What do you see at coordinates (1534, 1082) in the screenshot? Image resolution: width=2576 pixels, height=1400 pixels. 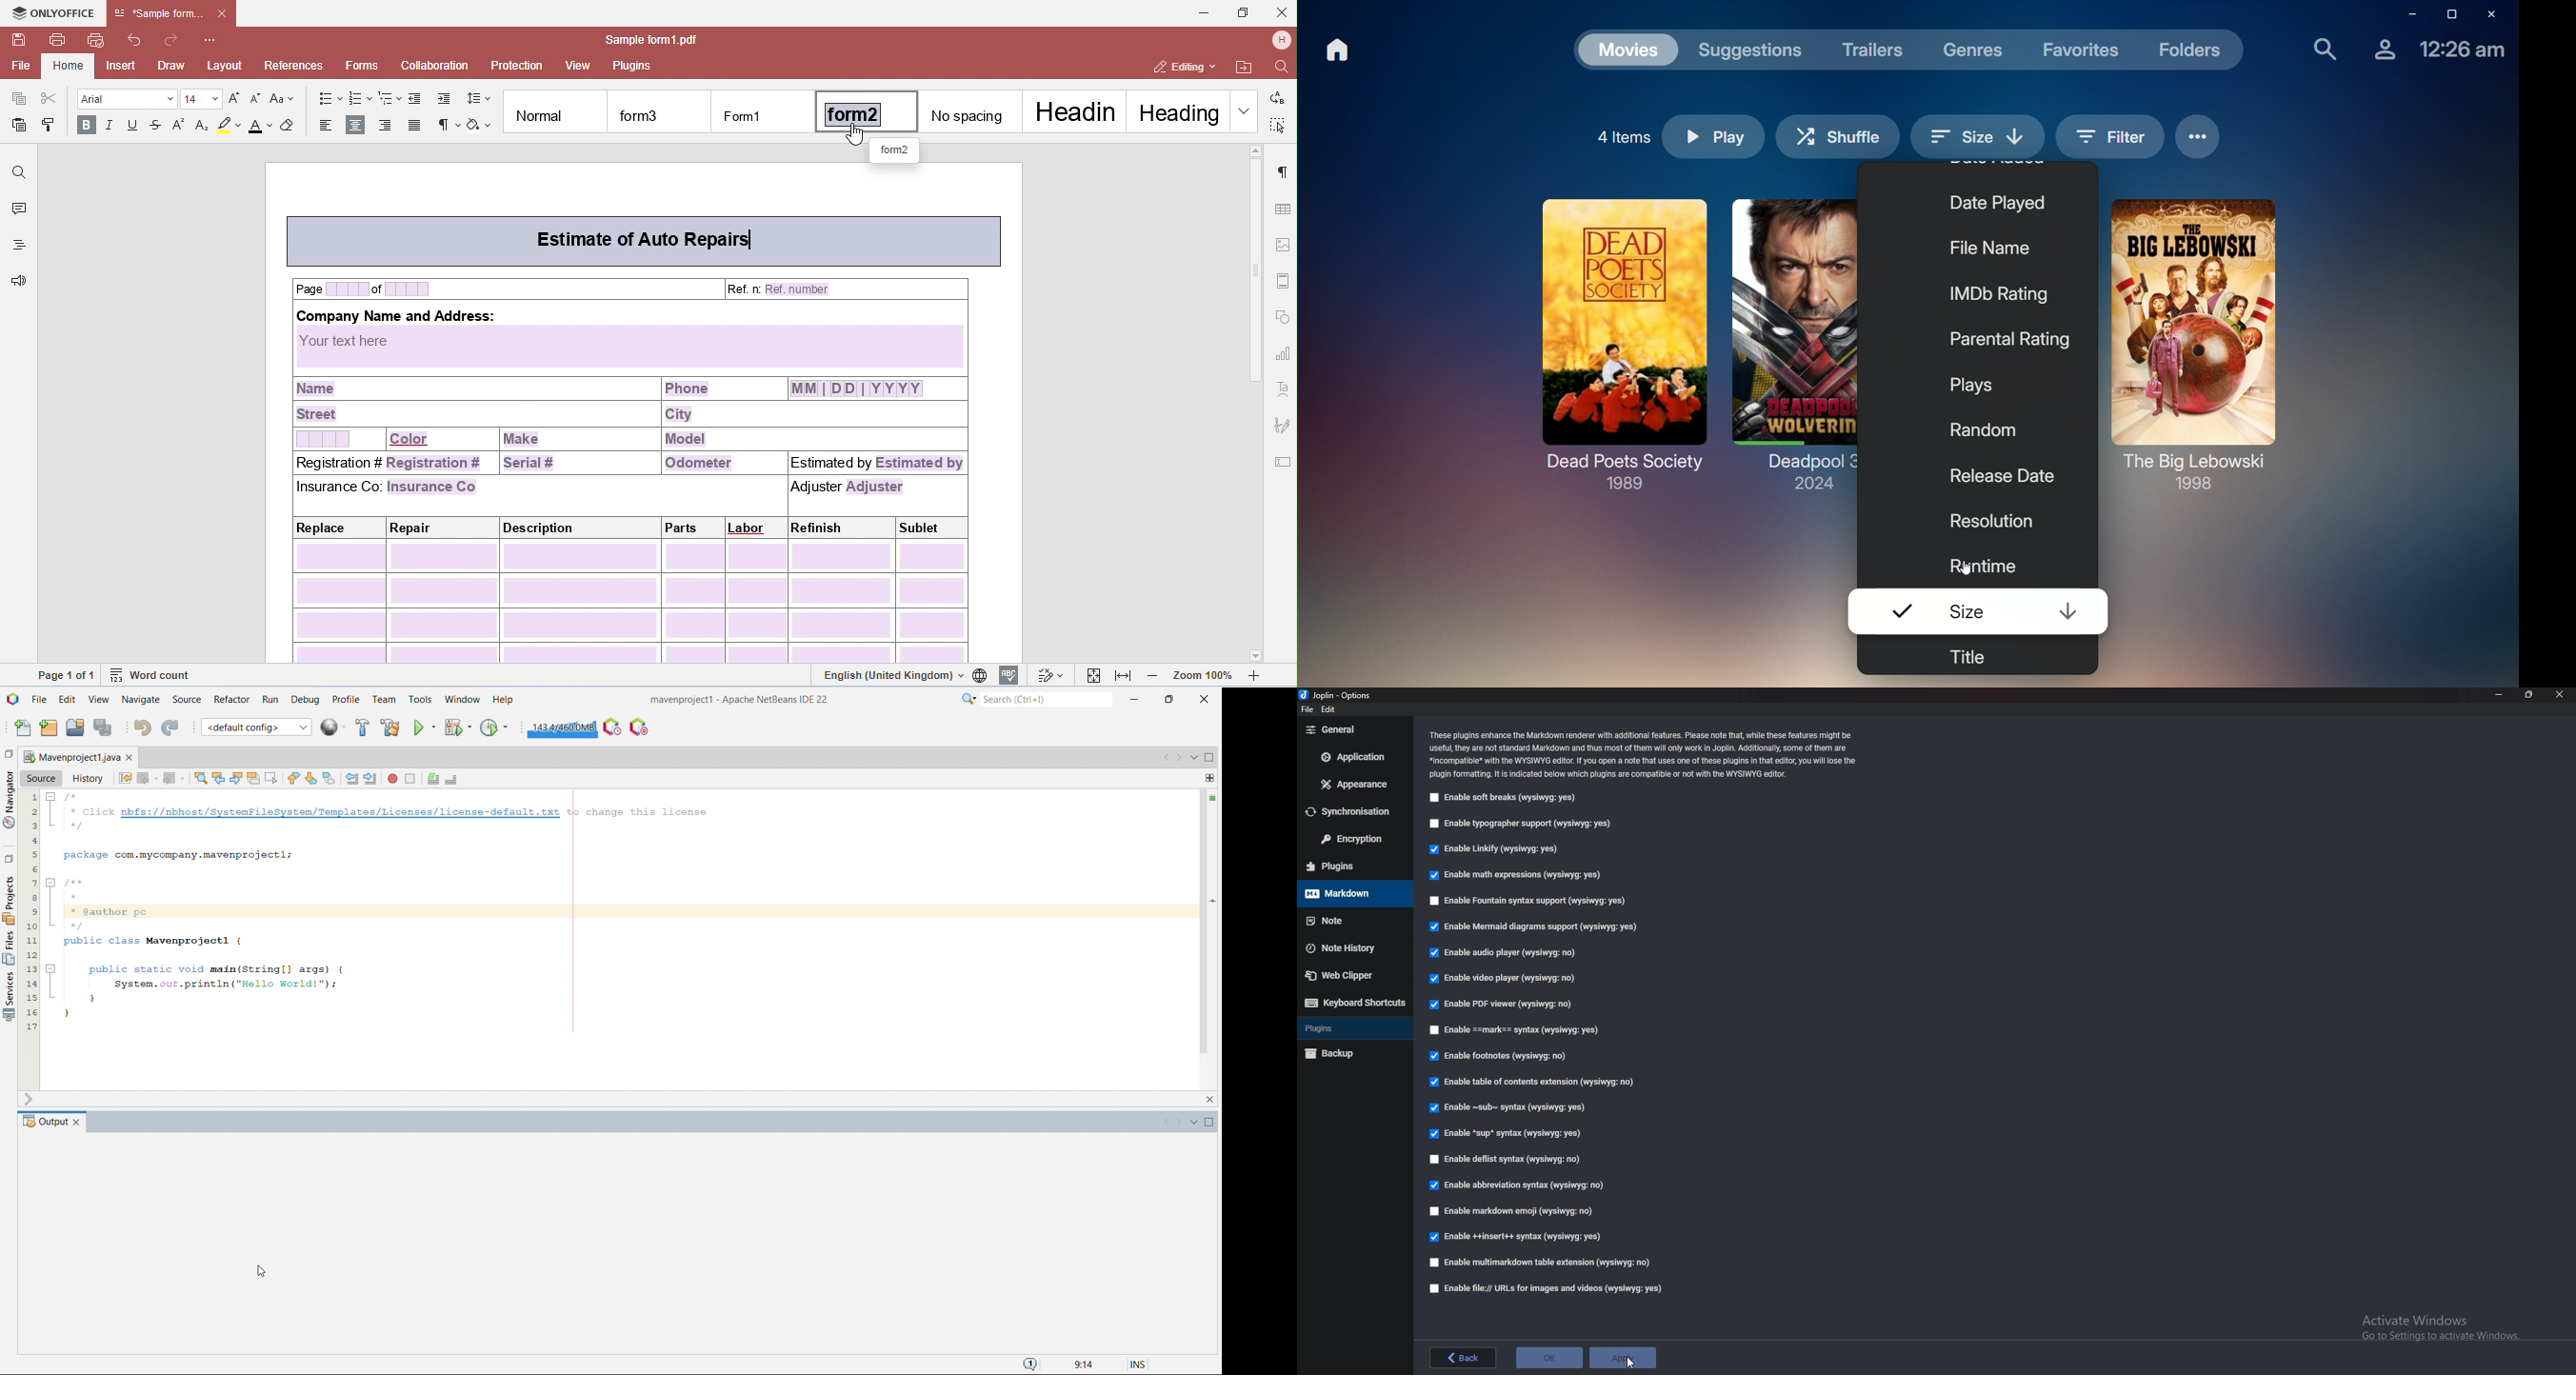 I see `Able table of contents extension` at bounding box center [1534, 1082].